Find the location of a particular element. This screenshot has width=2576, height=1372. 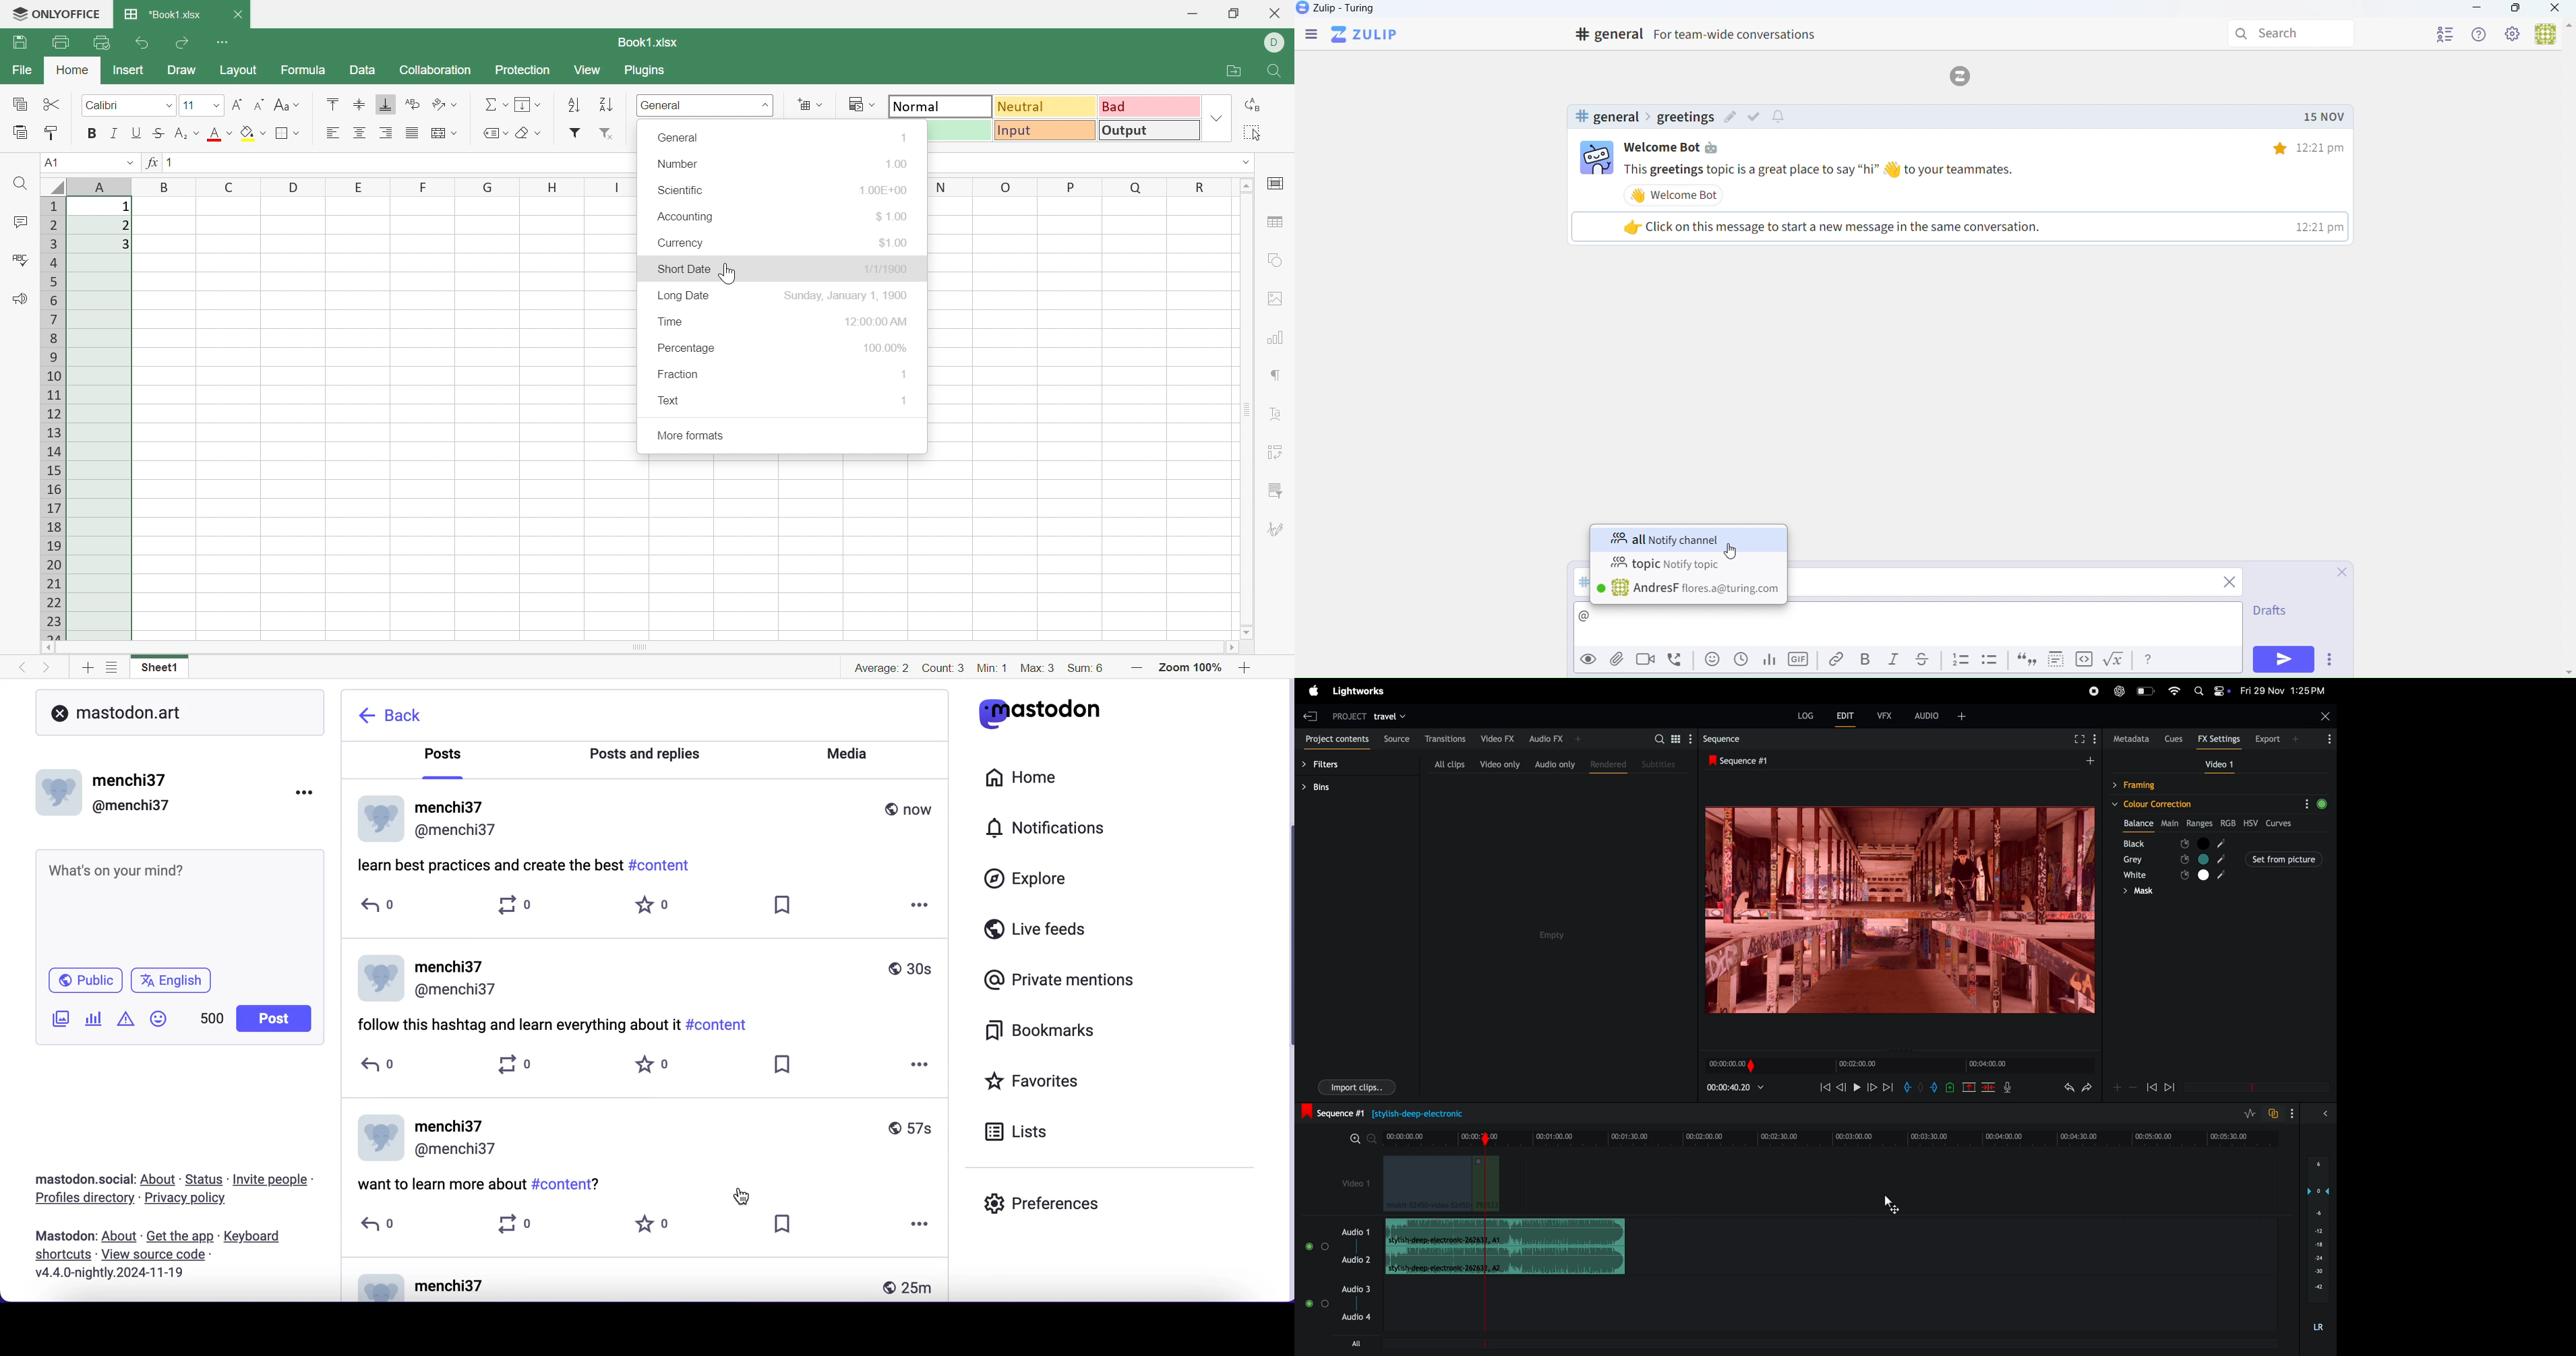

Accounting is located at coordinates (686, 216).